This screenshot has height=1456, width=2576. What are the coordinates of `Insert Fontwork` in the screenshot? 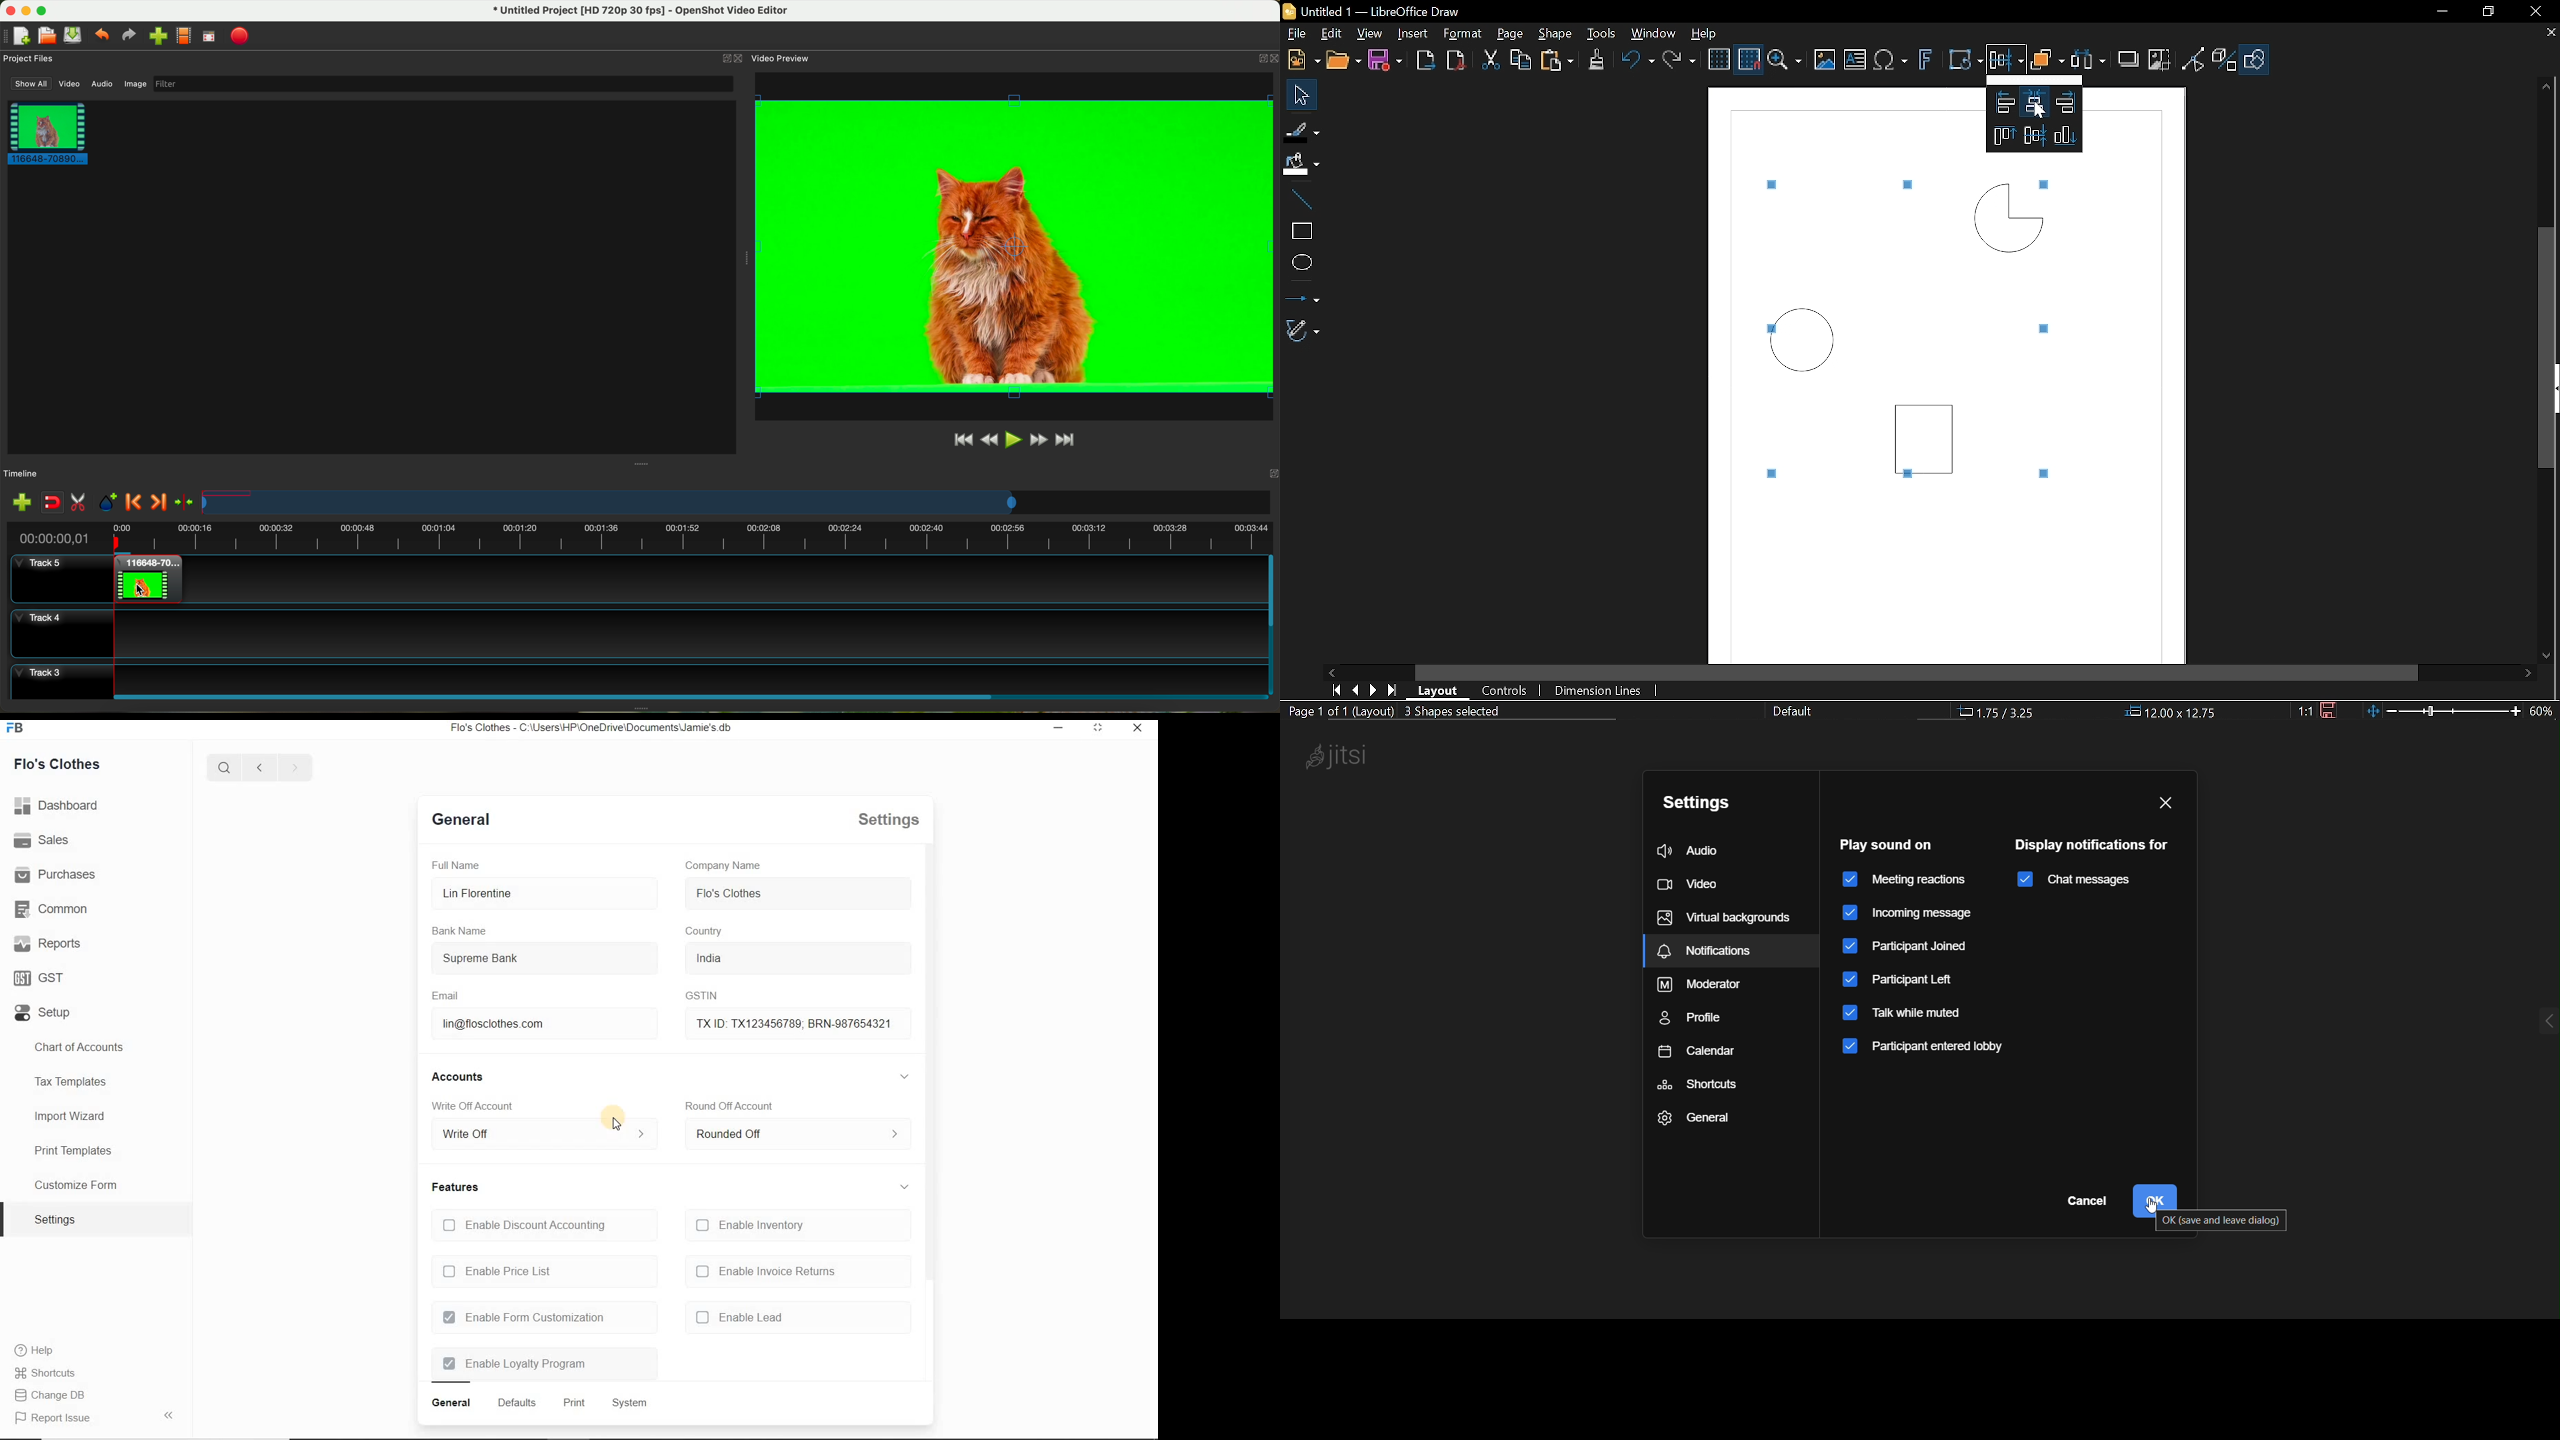 It's located at (1926, 62).